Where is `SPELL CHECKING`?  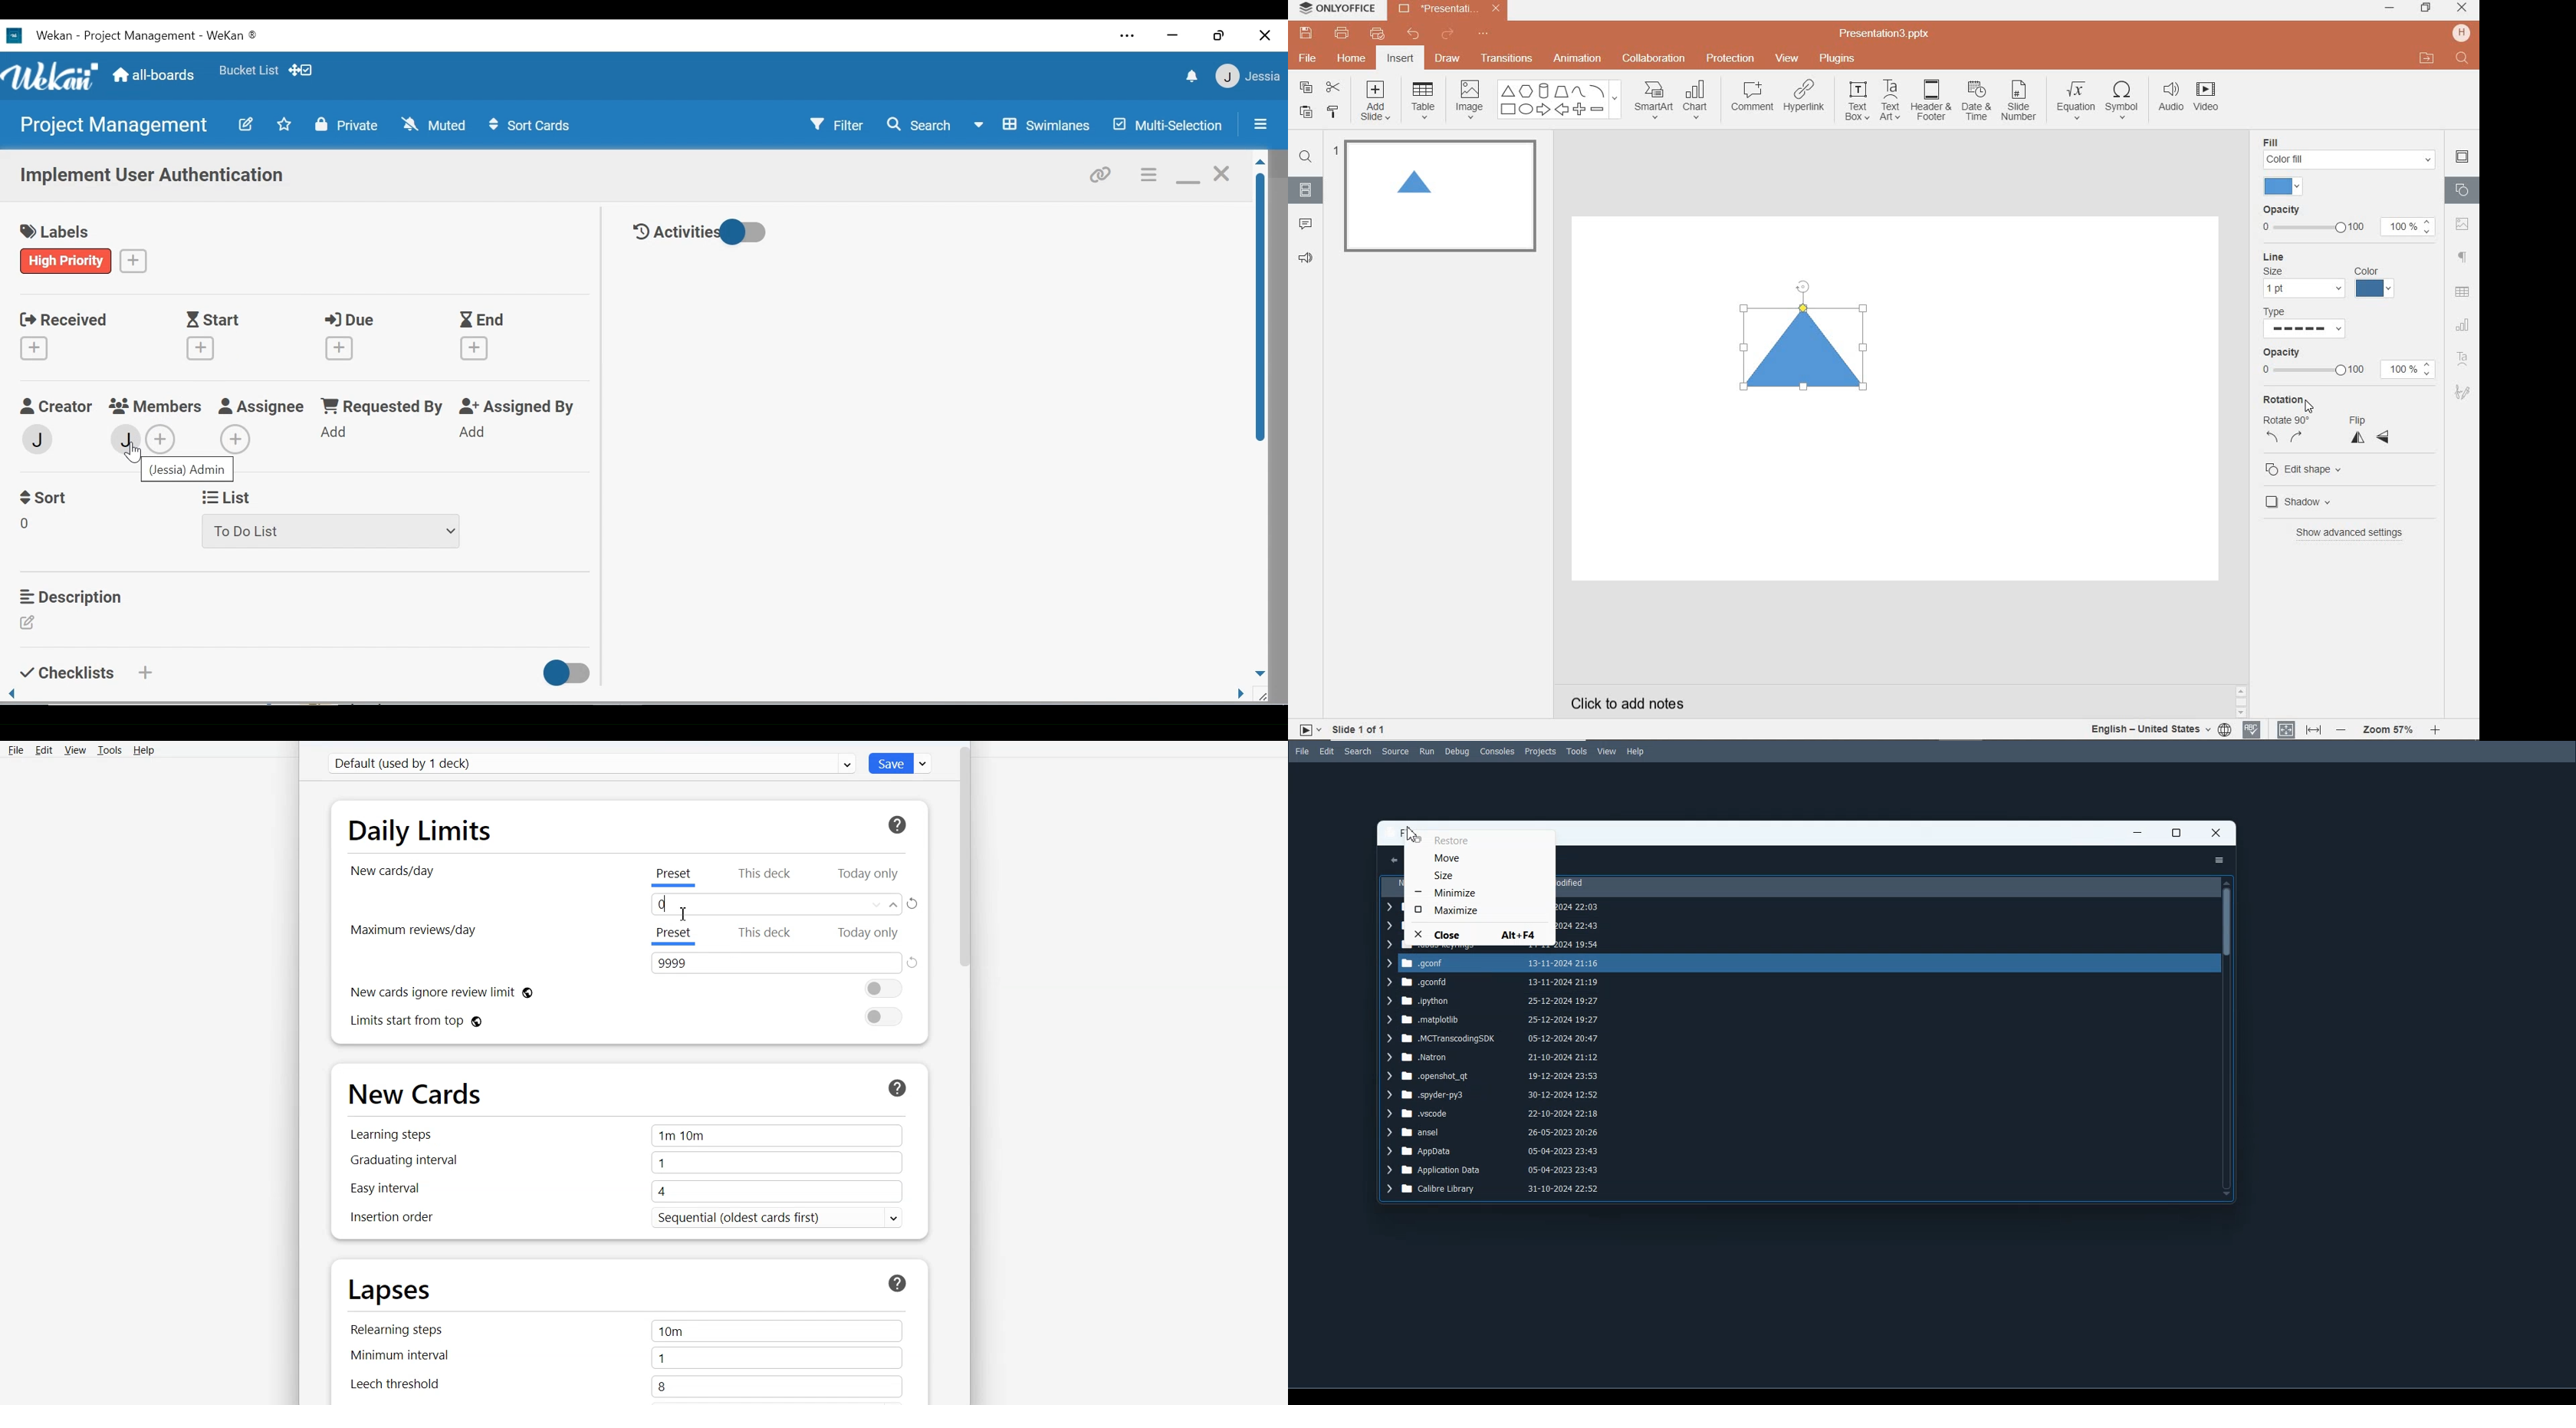
SPELL CHECKING is located at coordinates (2256, 727).